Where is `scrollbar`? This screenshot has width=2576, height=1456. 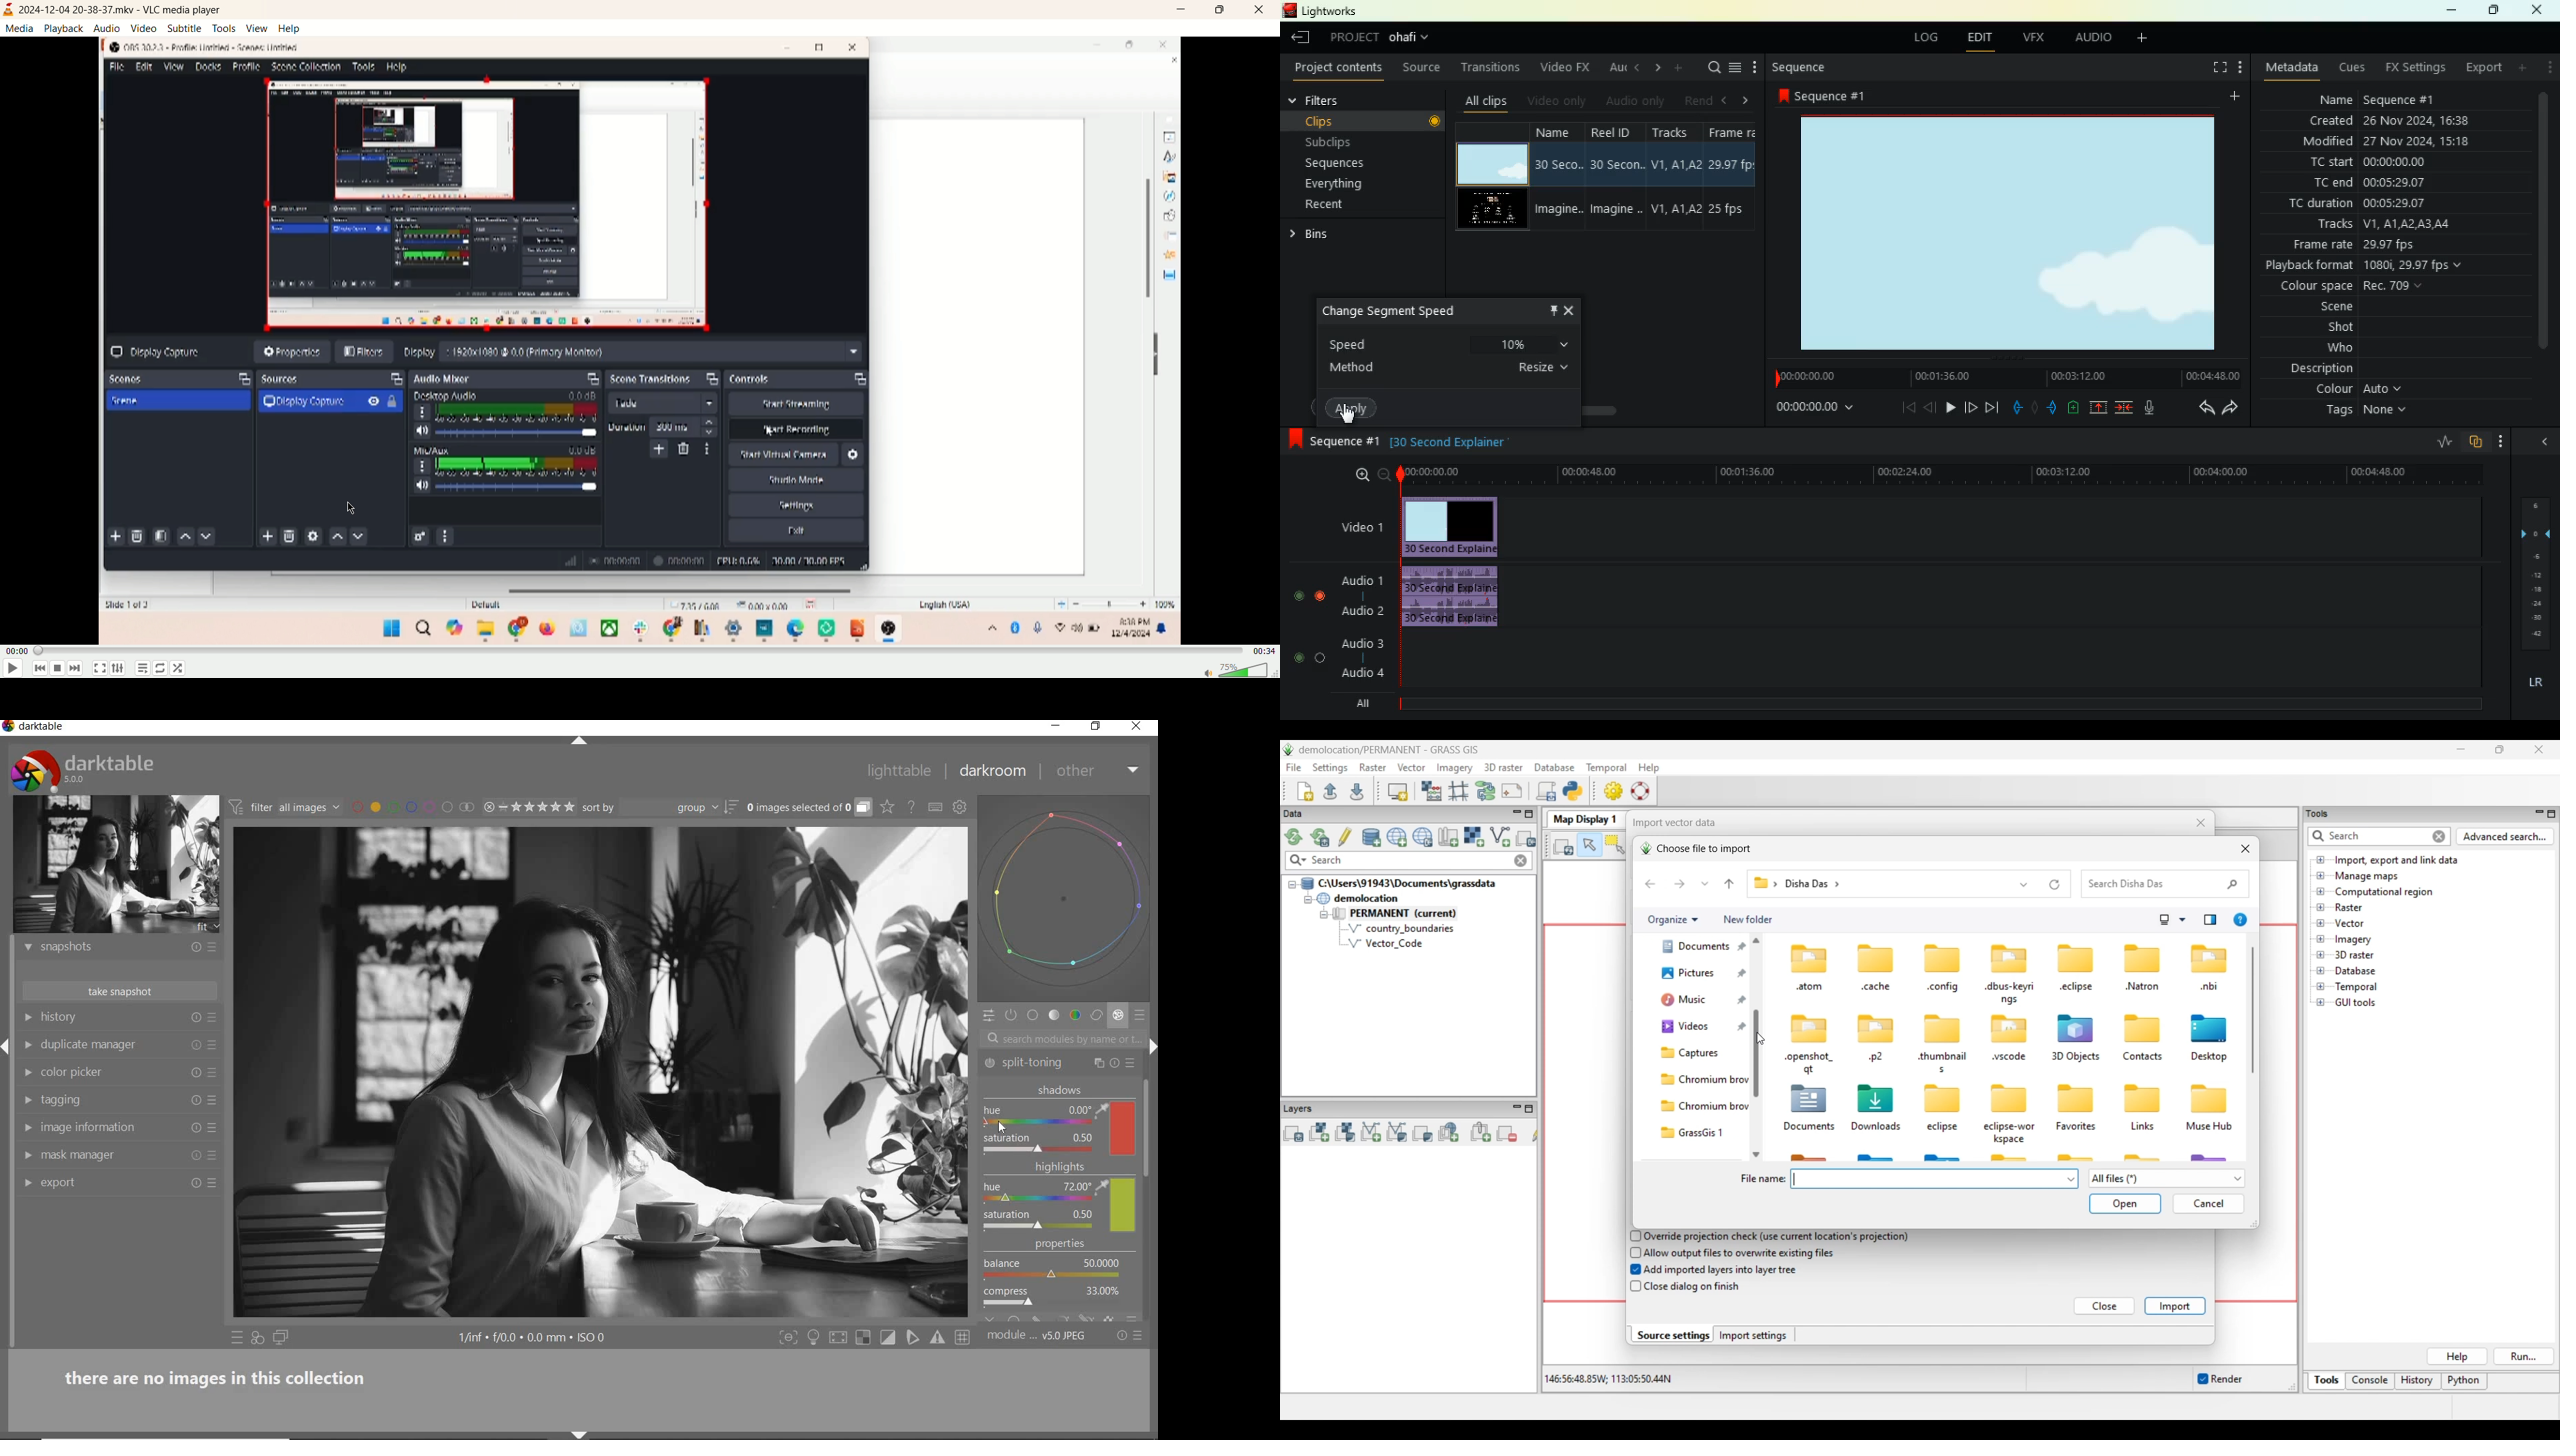
scrollbar is located at coordinates (1150, 1127).